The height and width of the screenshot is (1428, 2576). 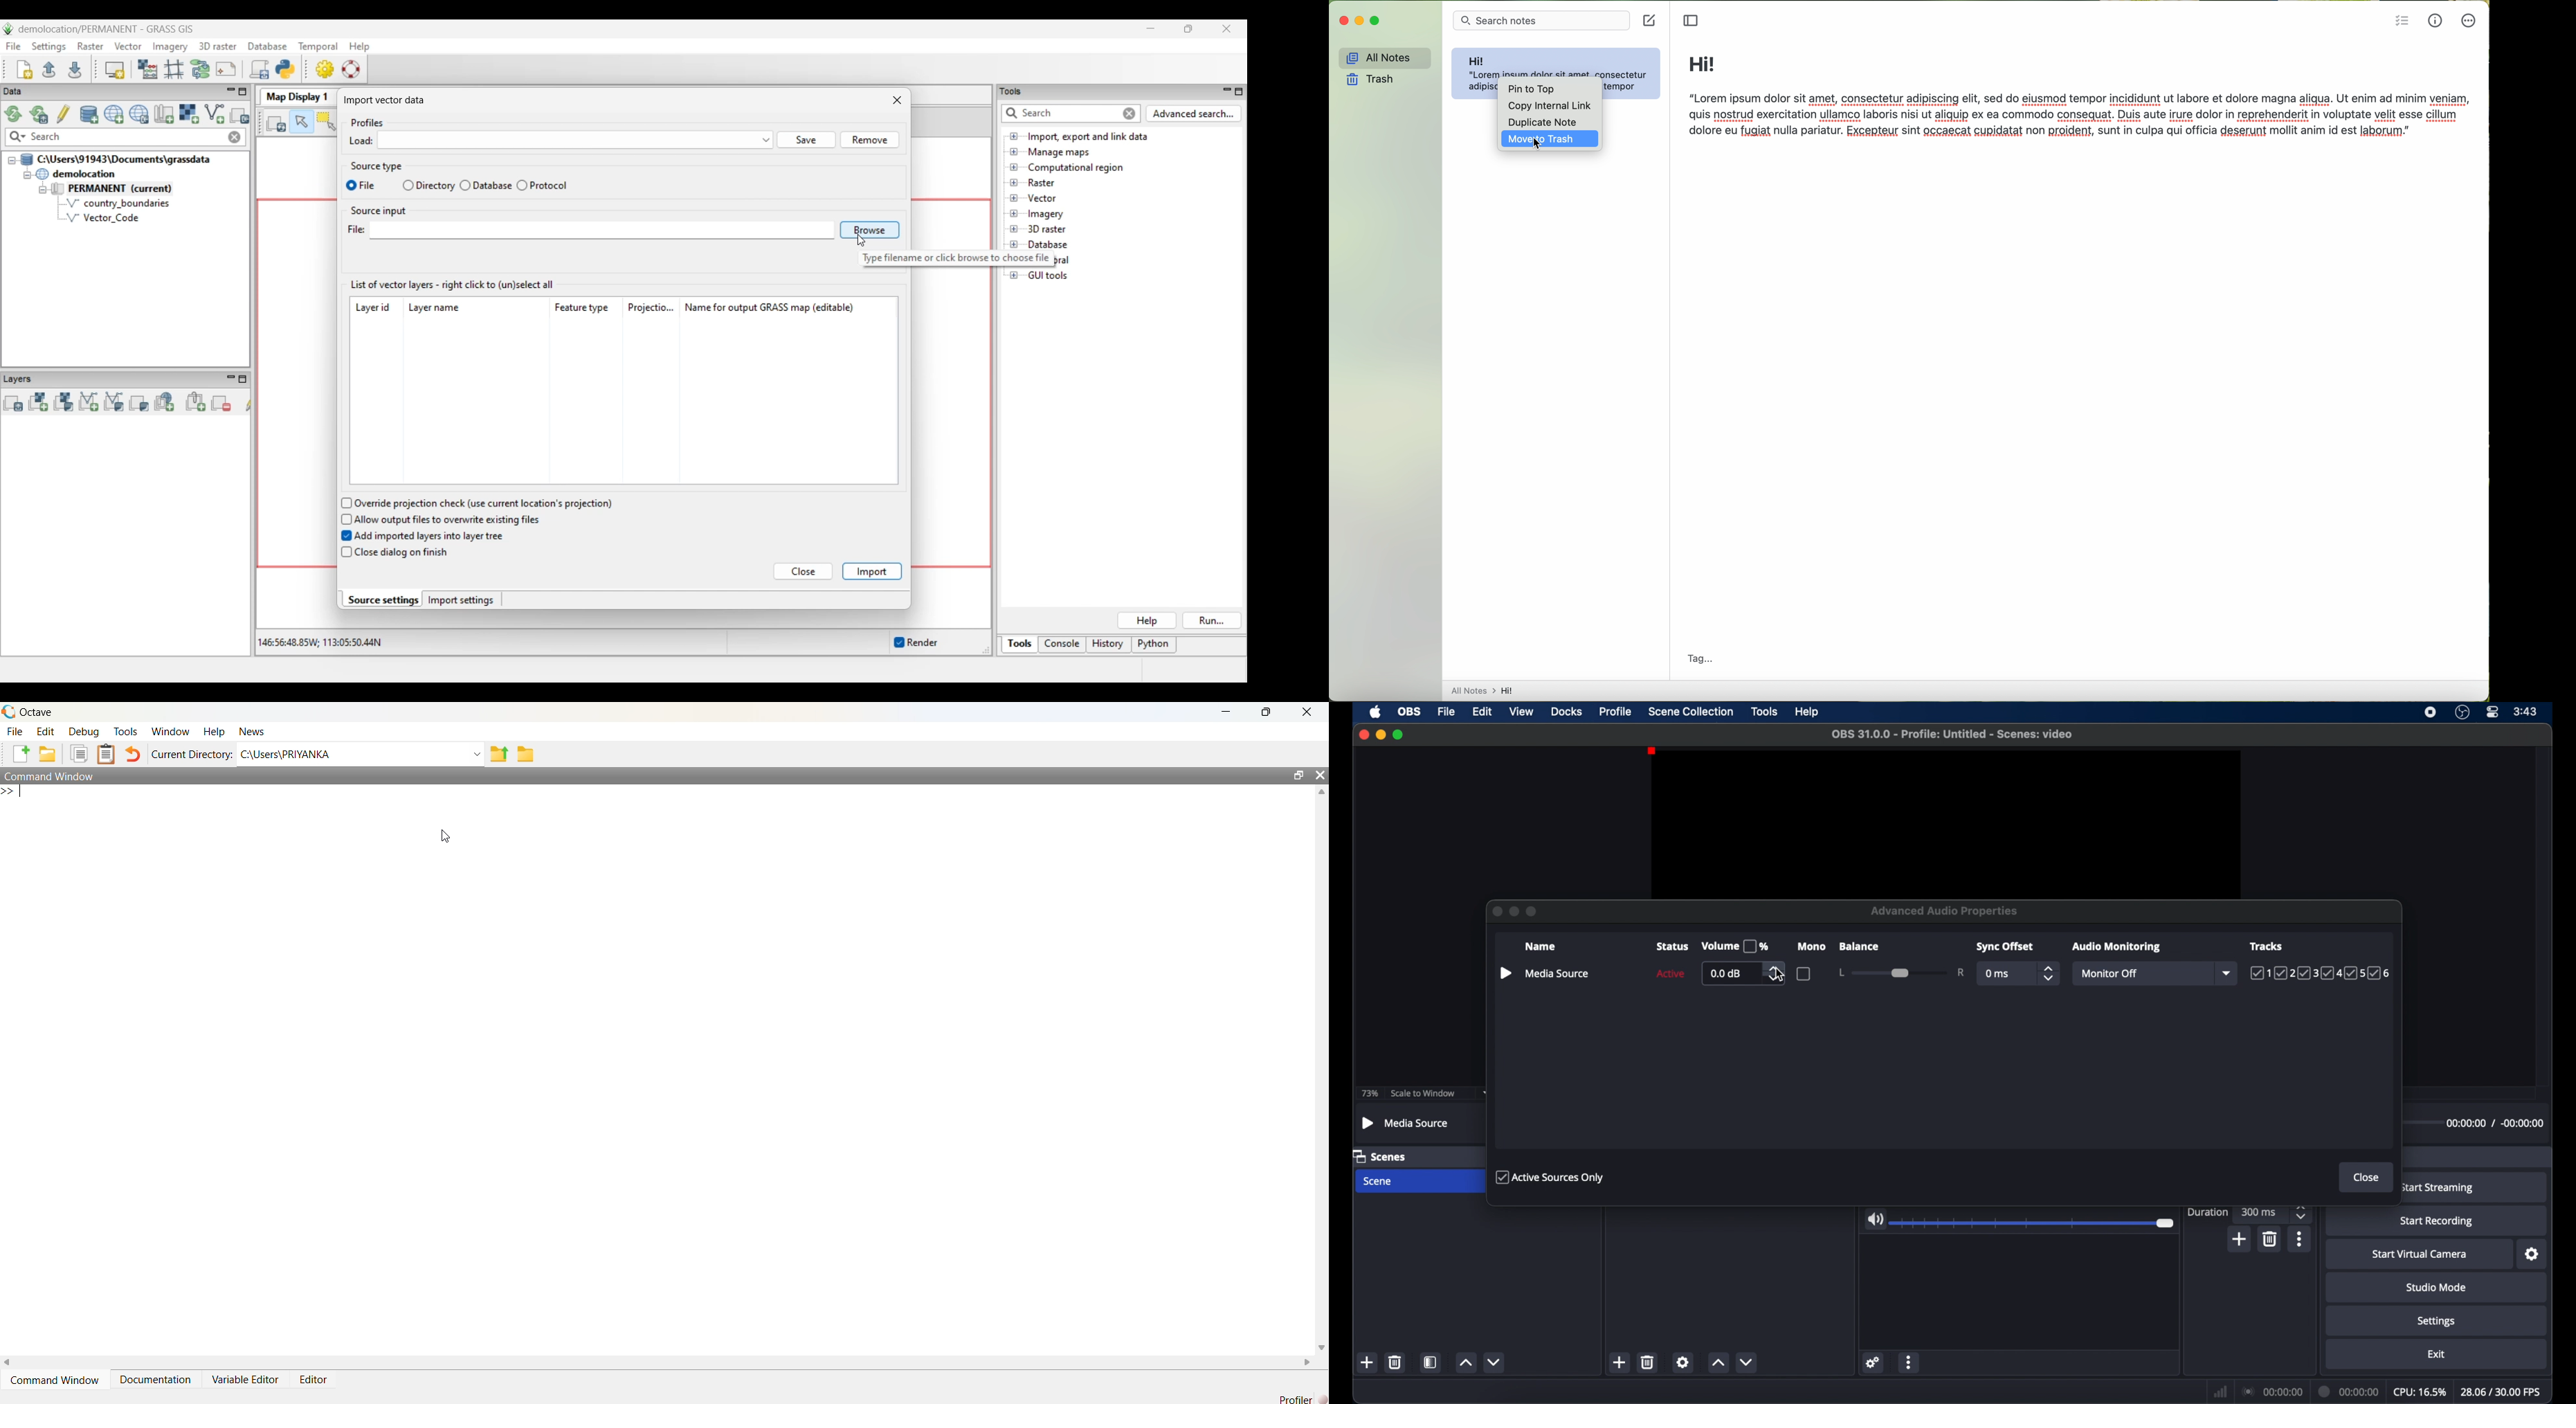 What do you see at coordinates (2241, 1240) in the screenshot?
I see `add` at bounding box center [2241, 1240].